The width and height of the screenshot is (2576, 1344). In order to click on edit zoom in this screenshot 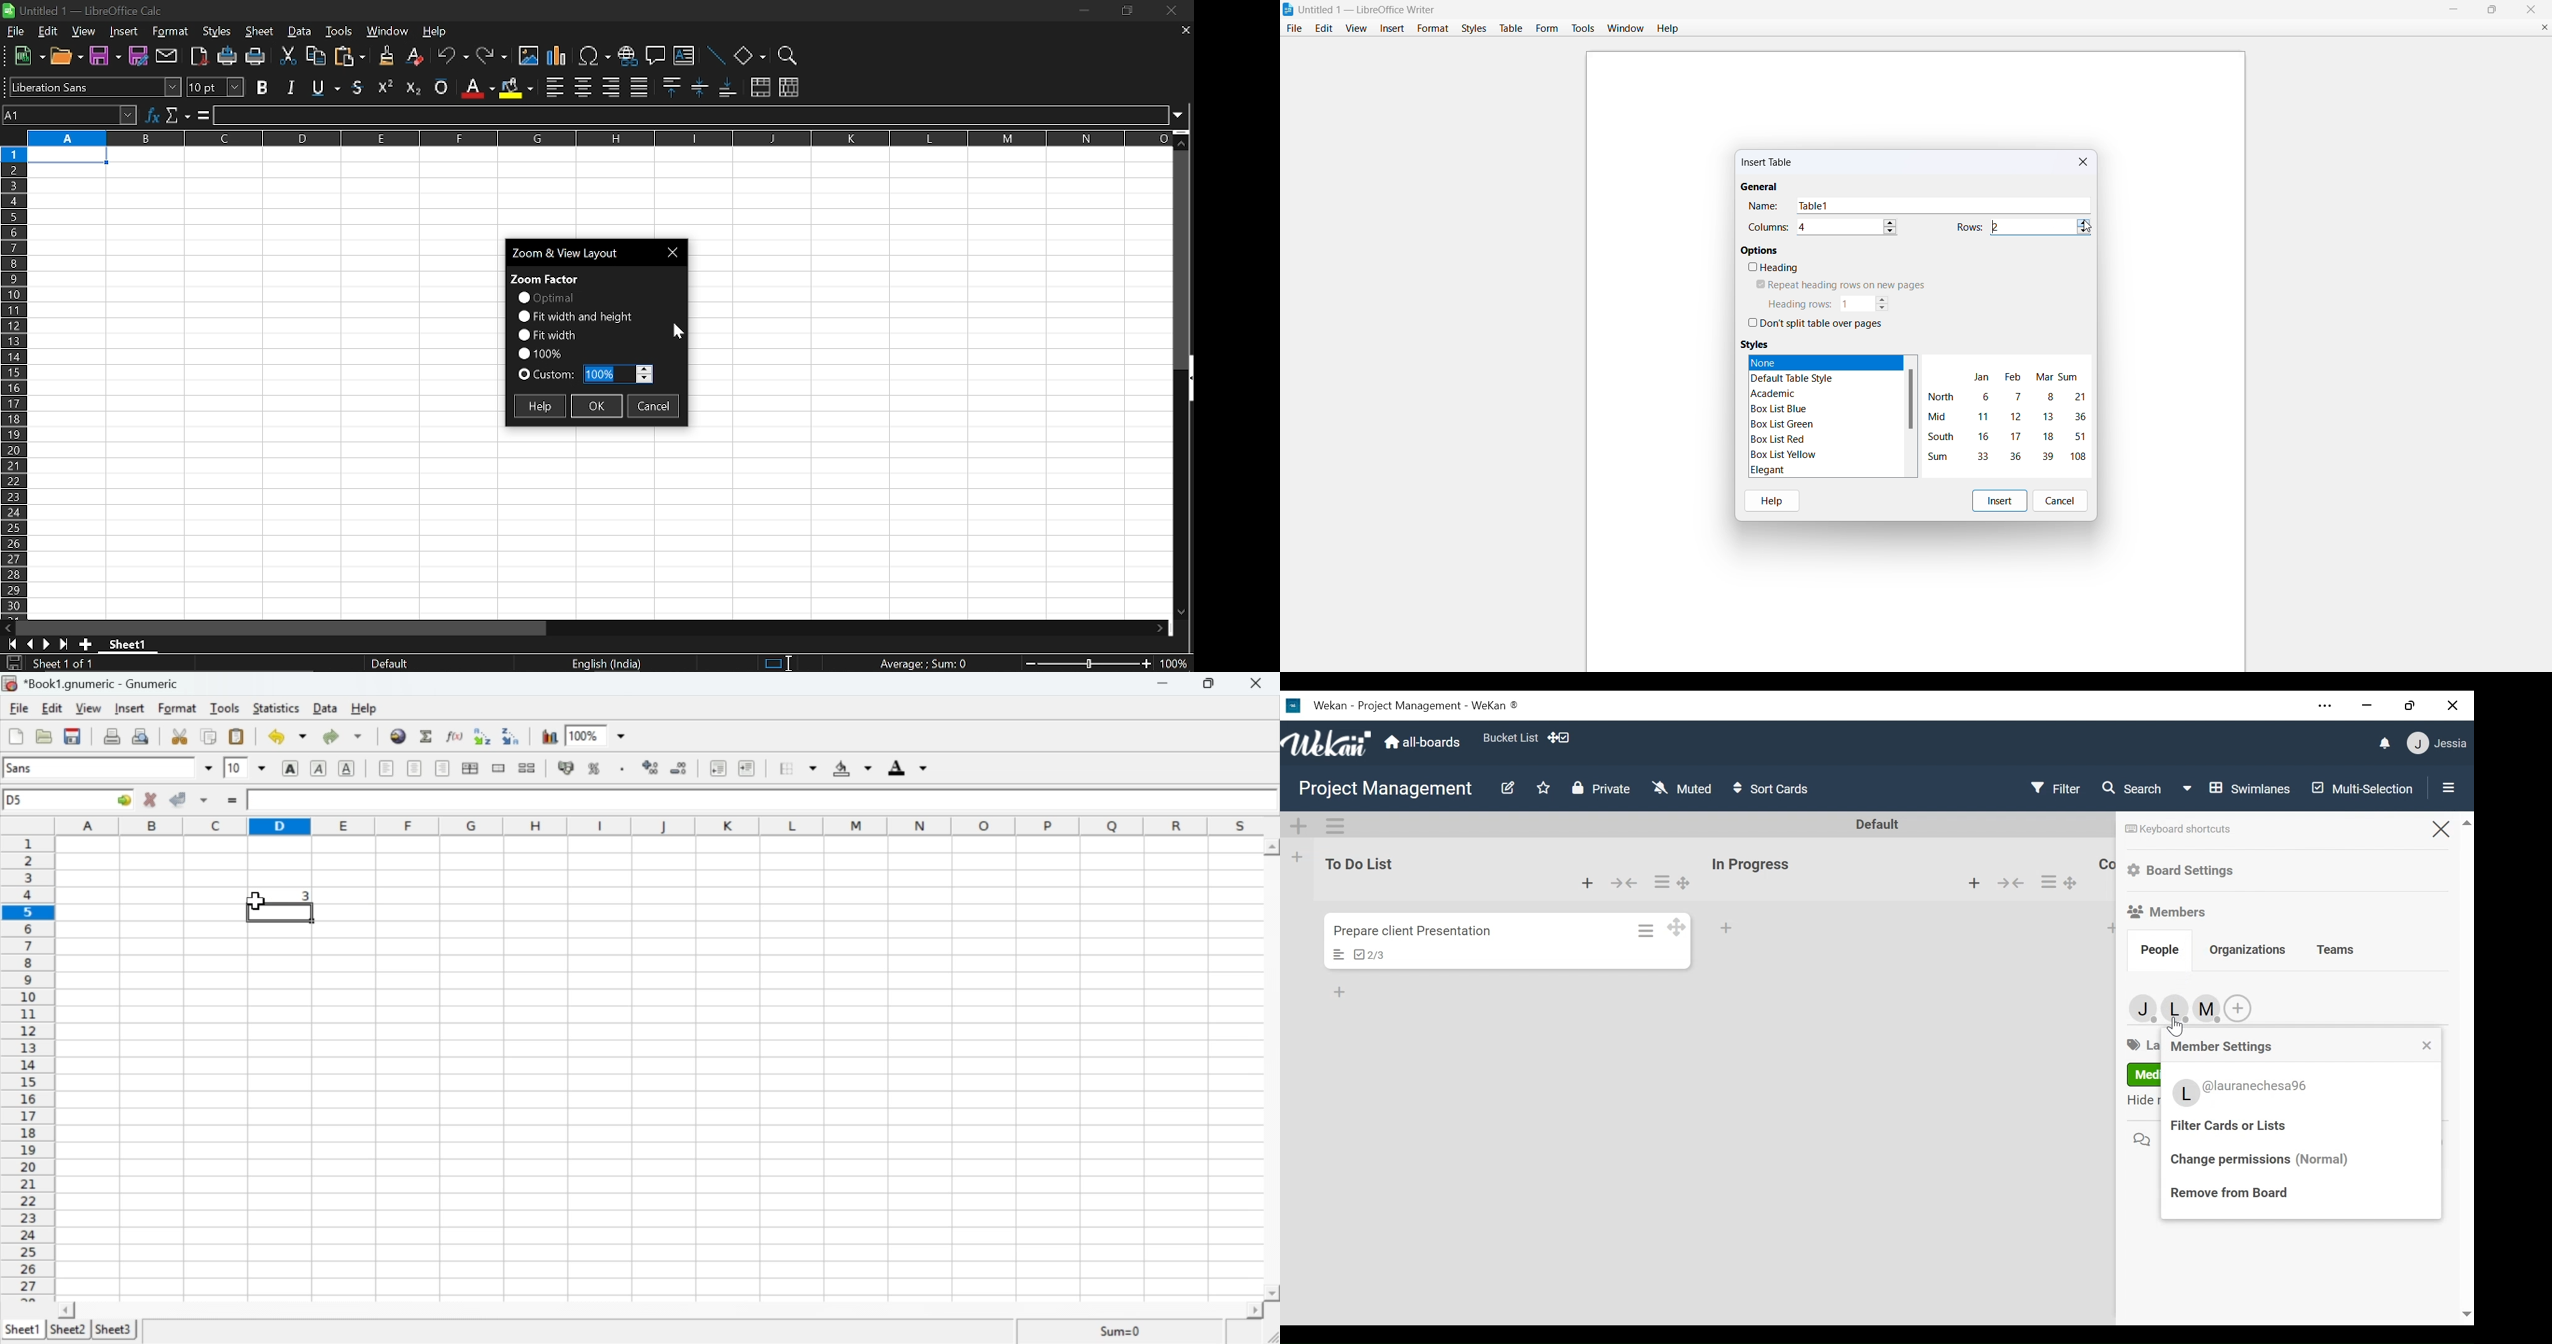, I will do `click(618, 374)`.